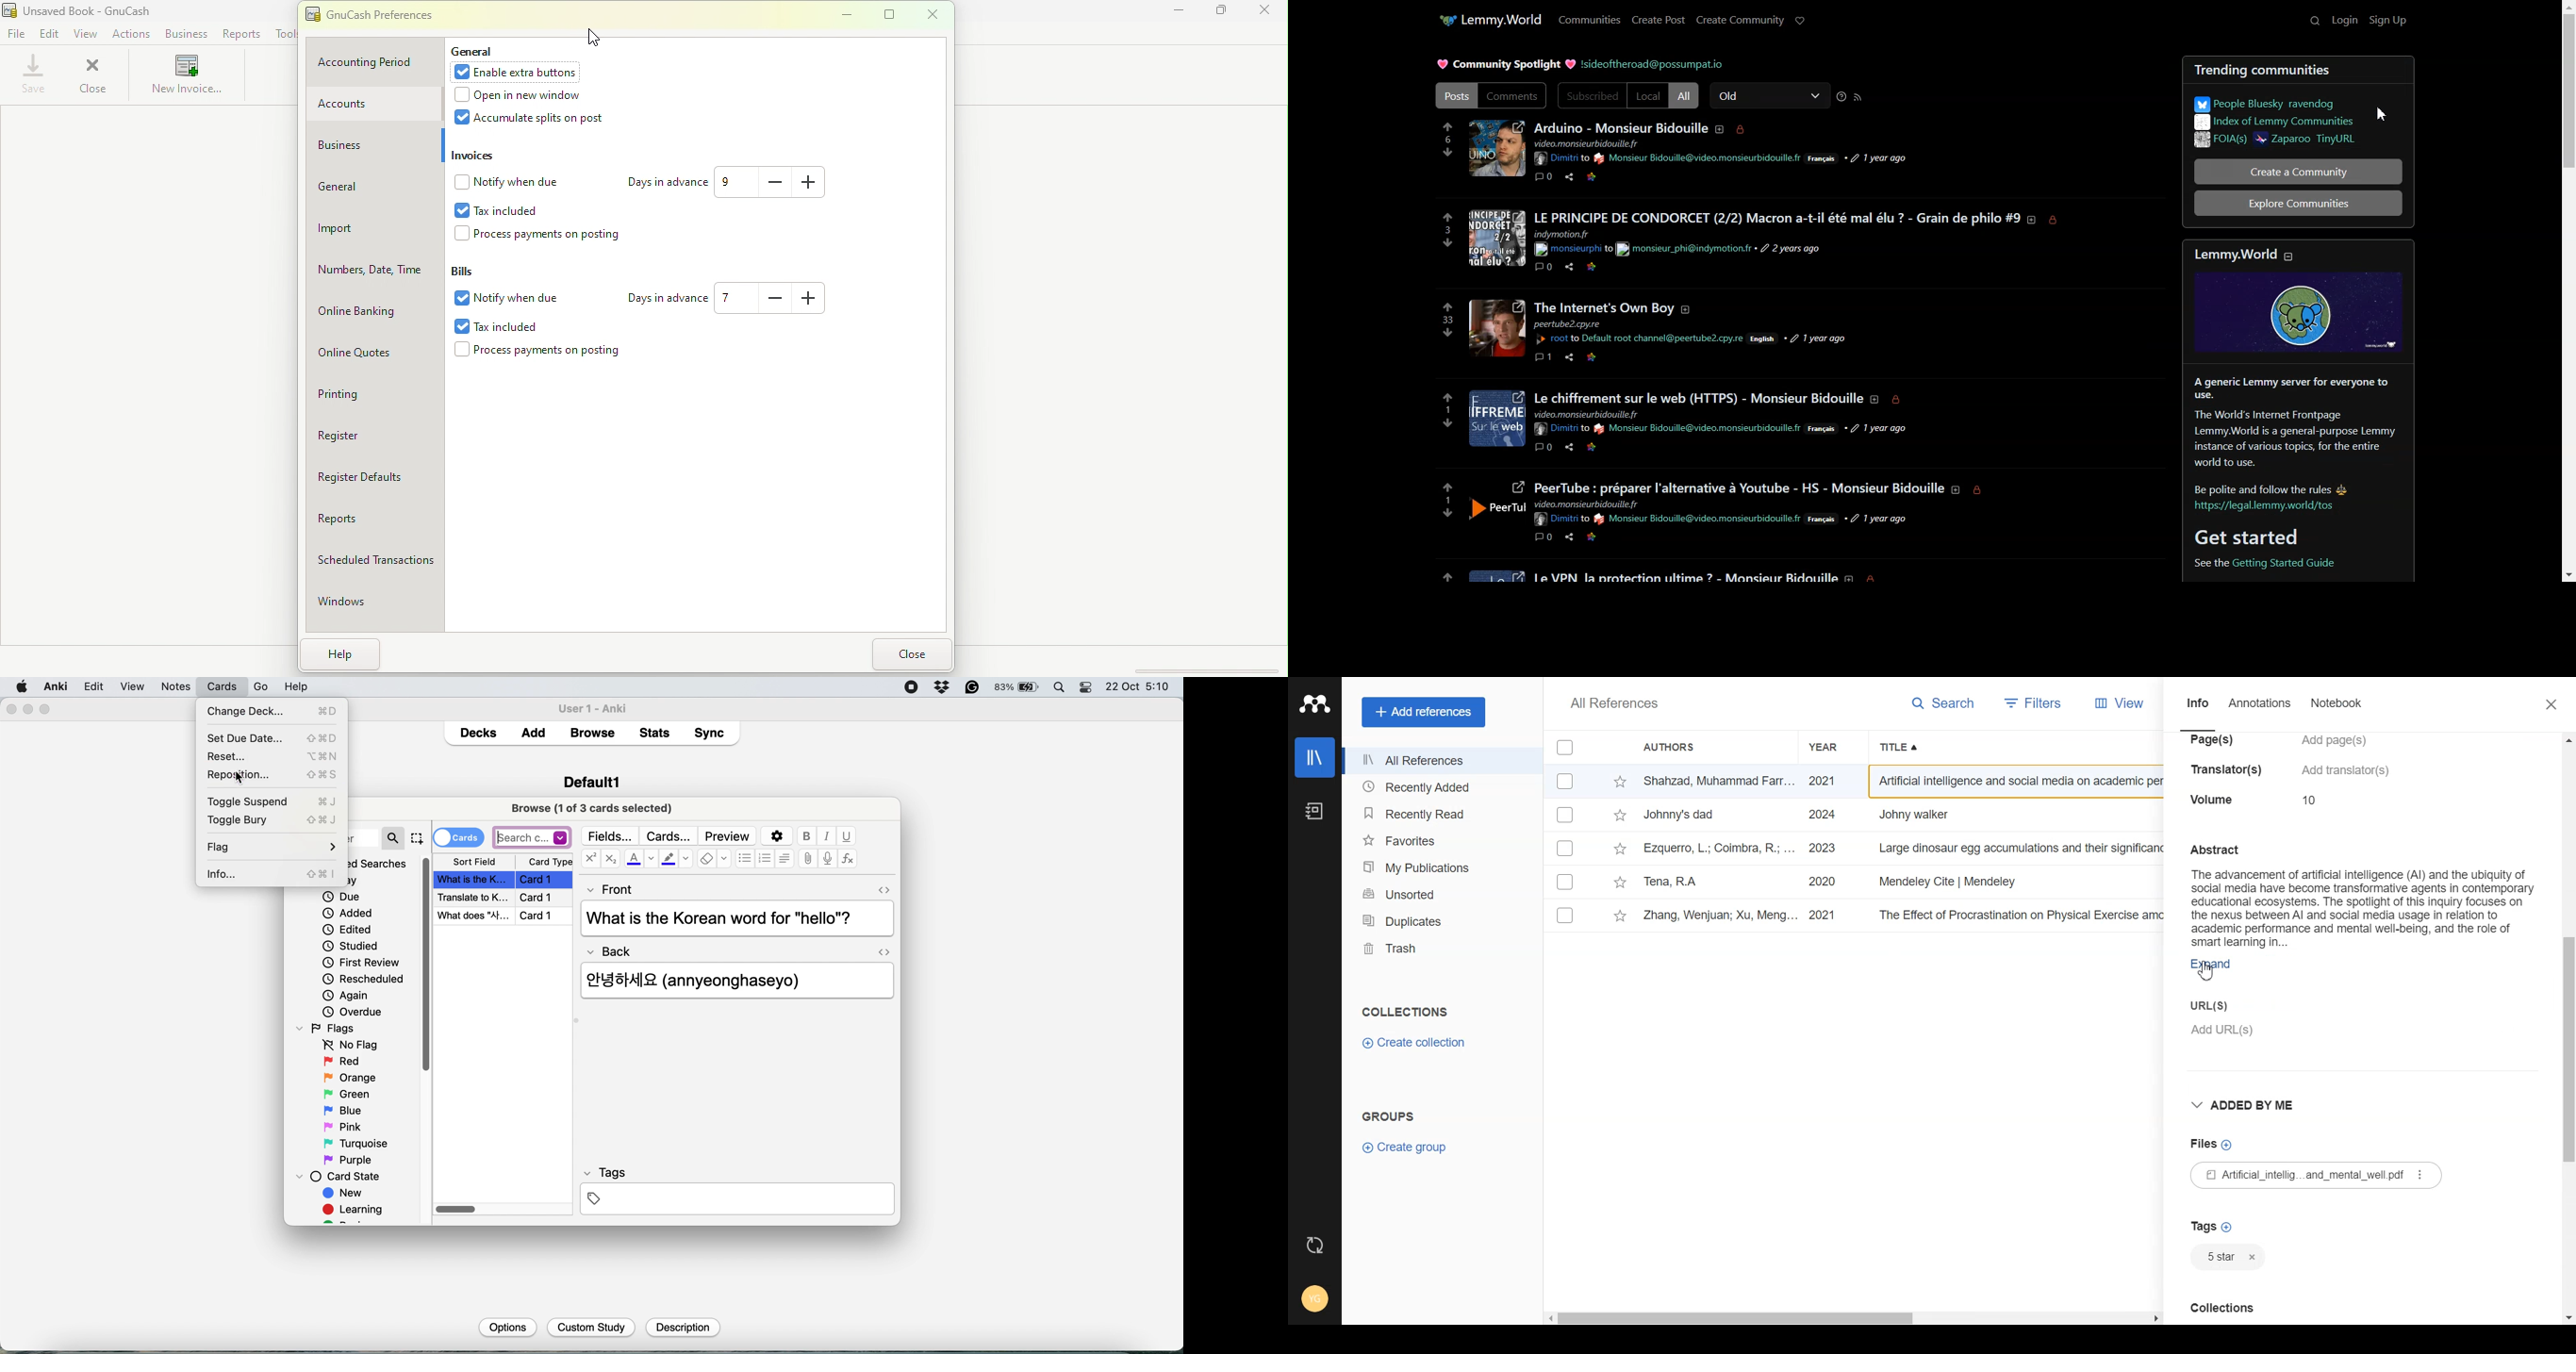  I want to click on Default 1, so click(592, 781).